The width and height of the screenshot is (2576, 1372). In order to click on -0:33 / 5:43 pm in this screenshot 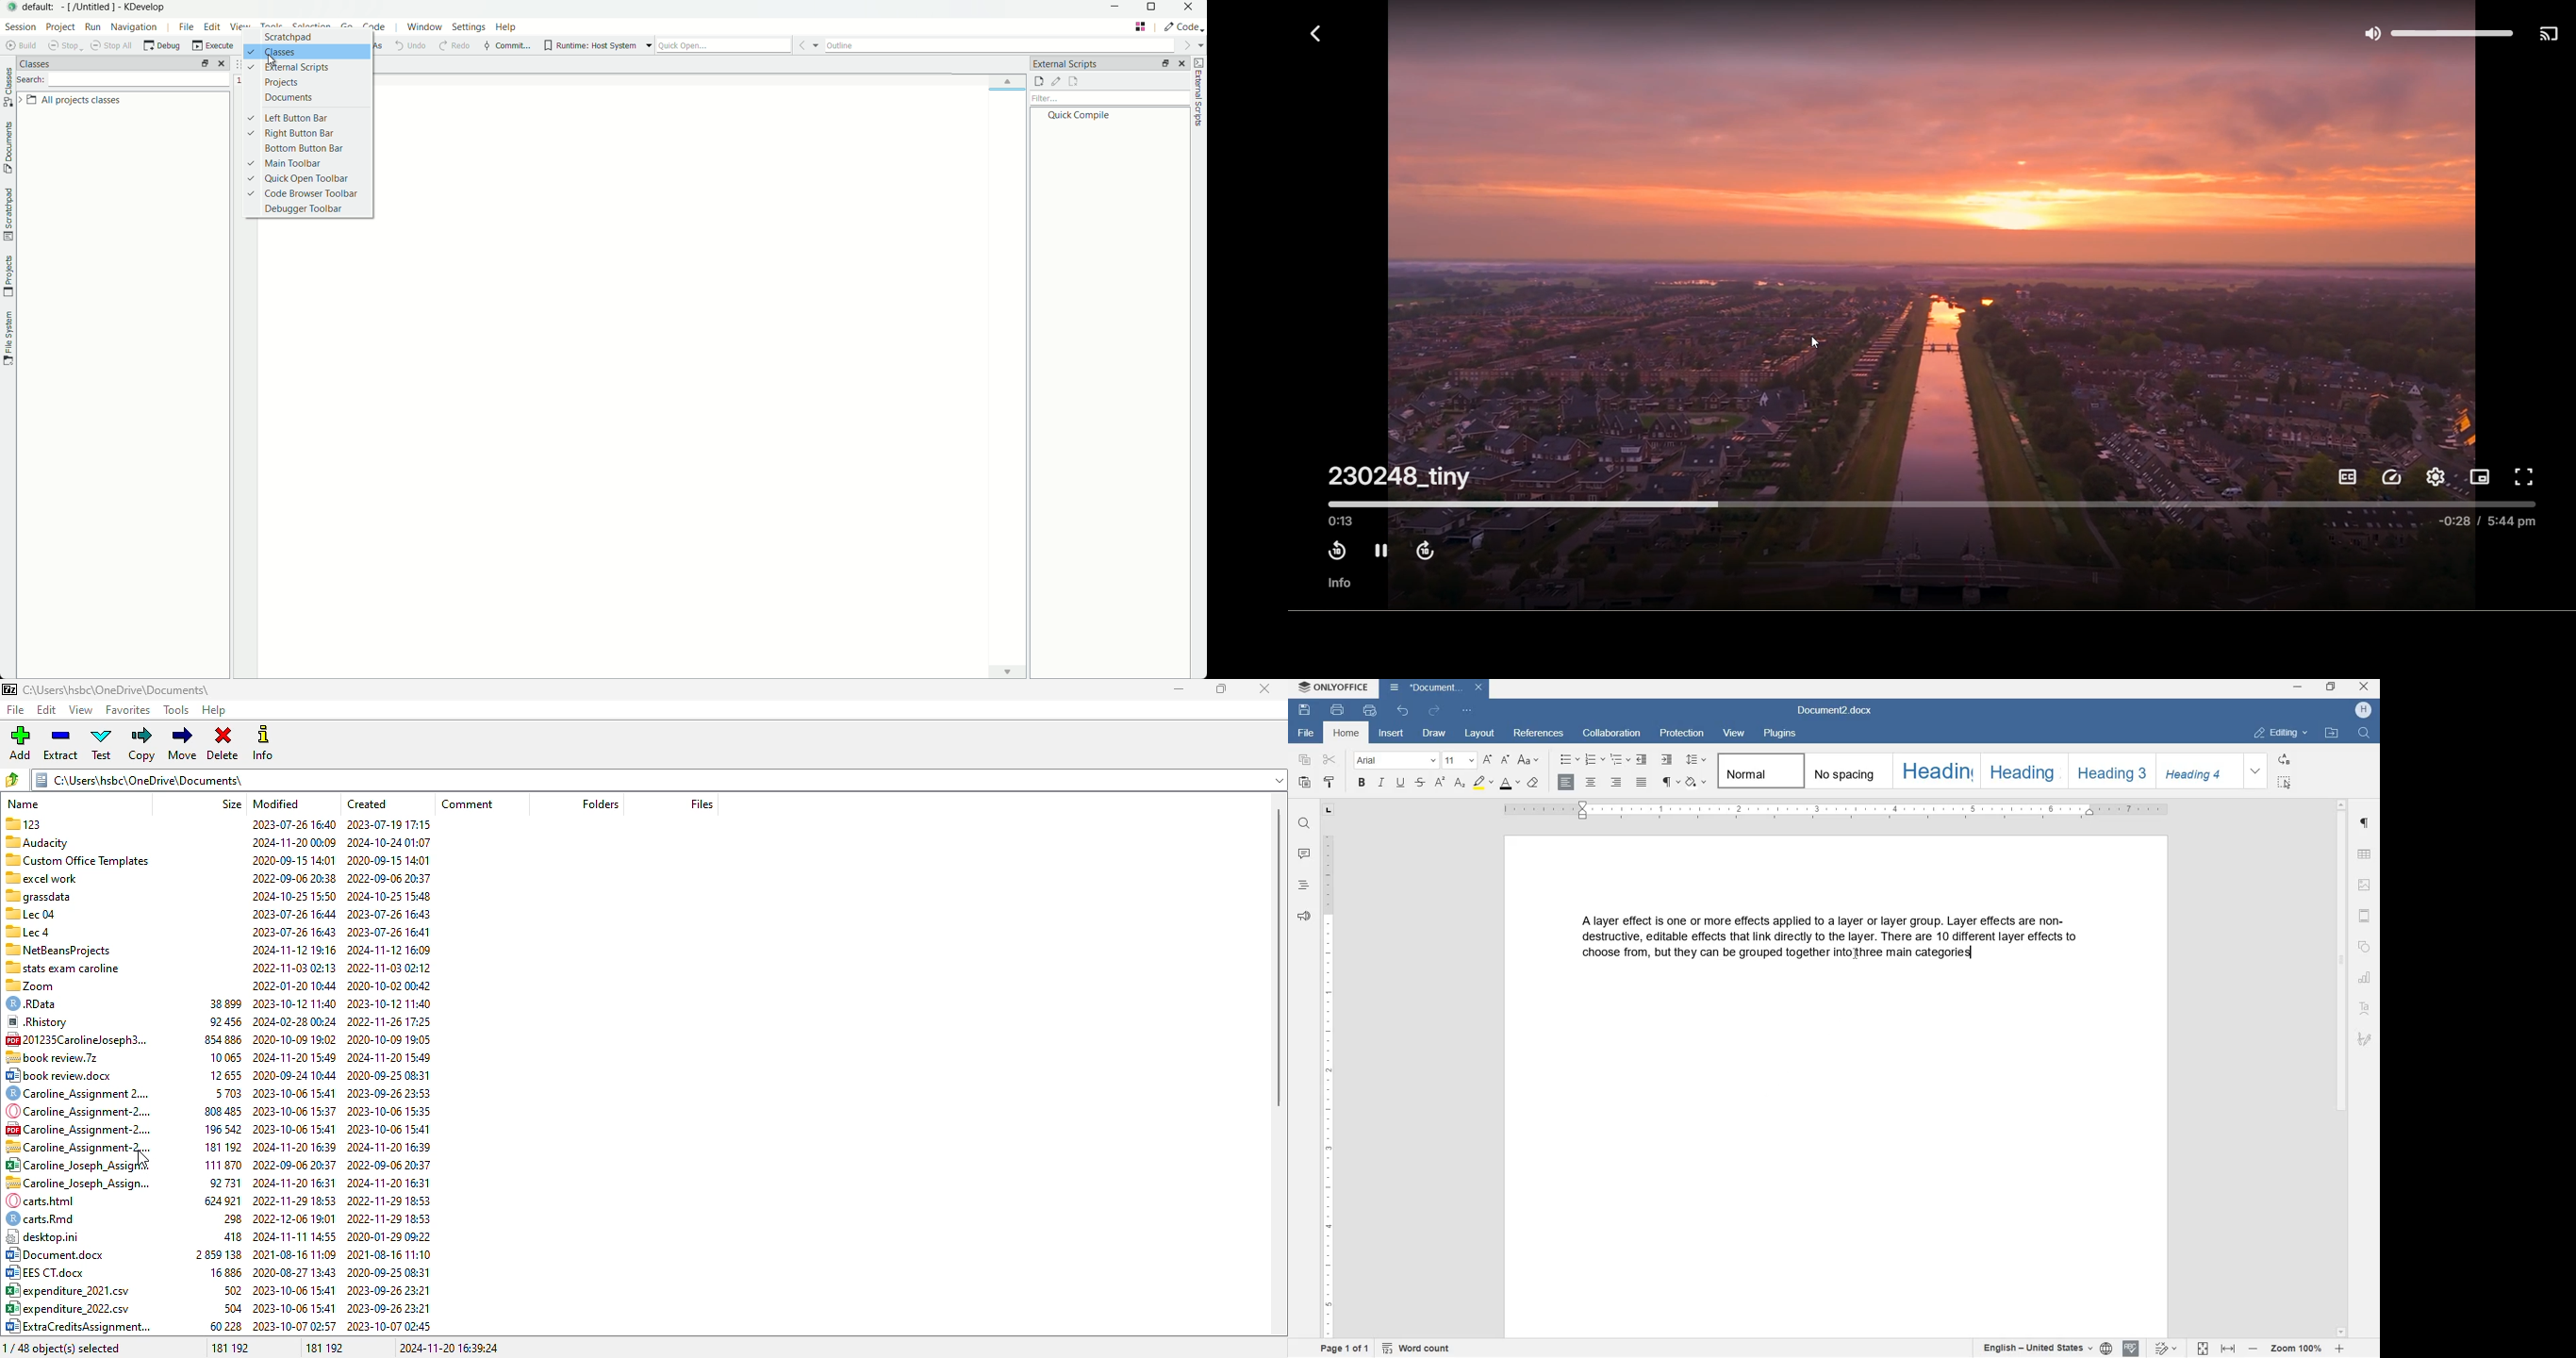, I will do `click(2490, 523)`.